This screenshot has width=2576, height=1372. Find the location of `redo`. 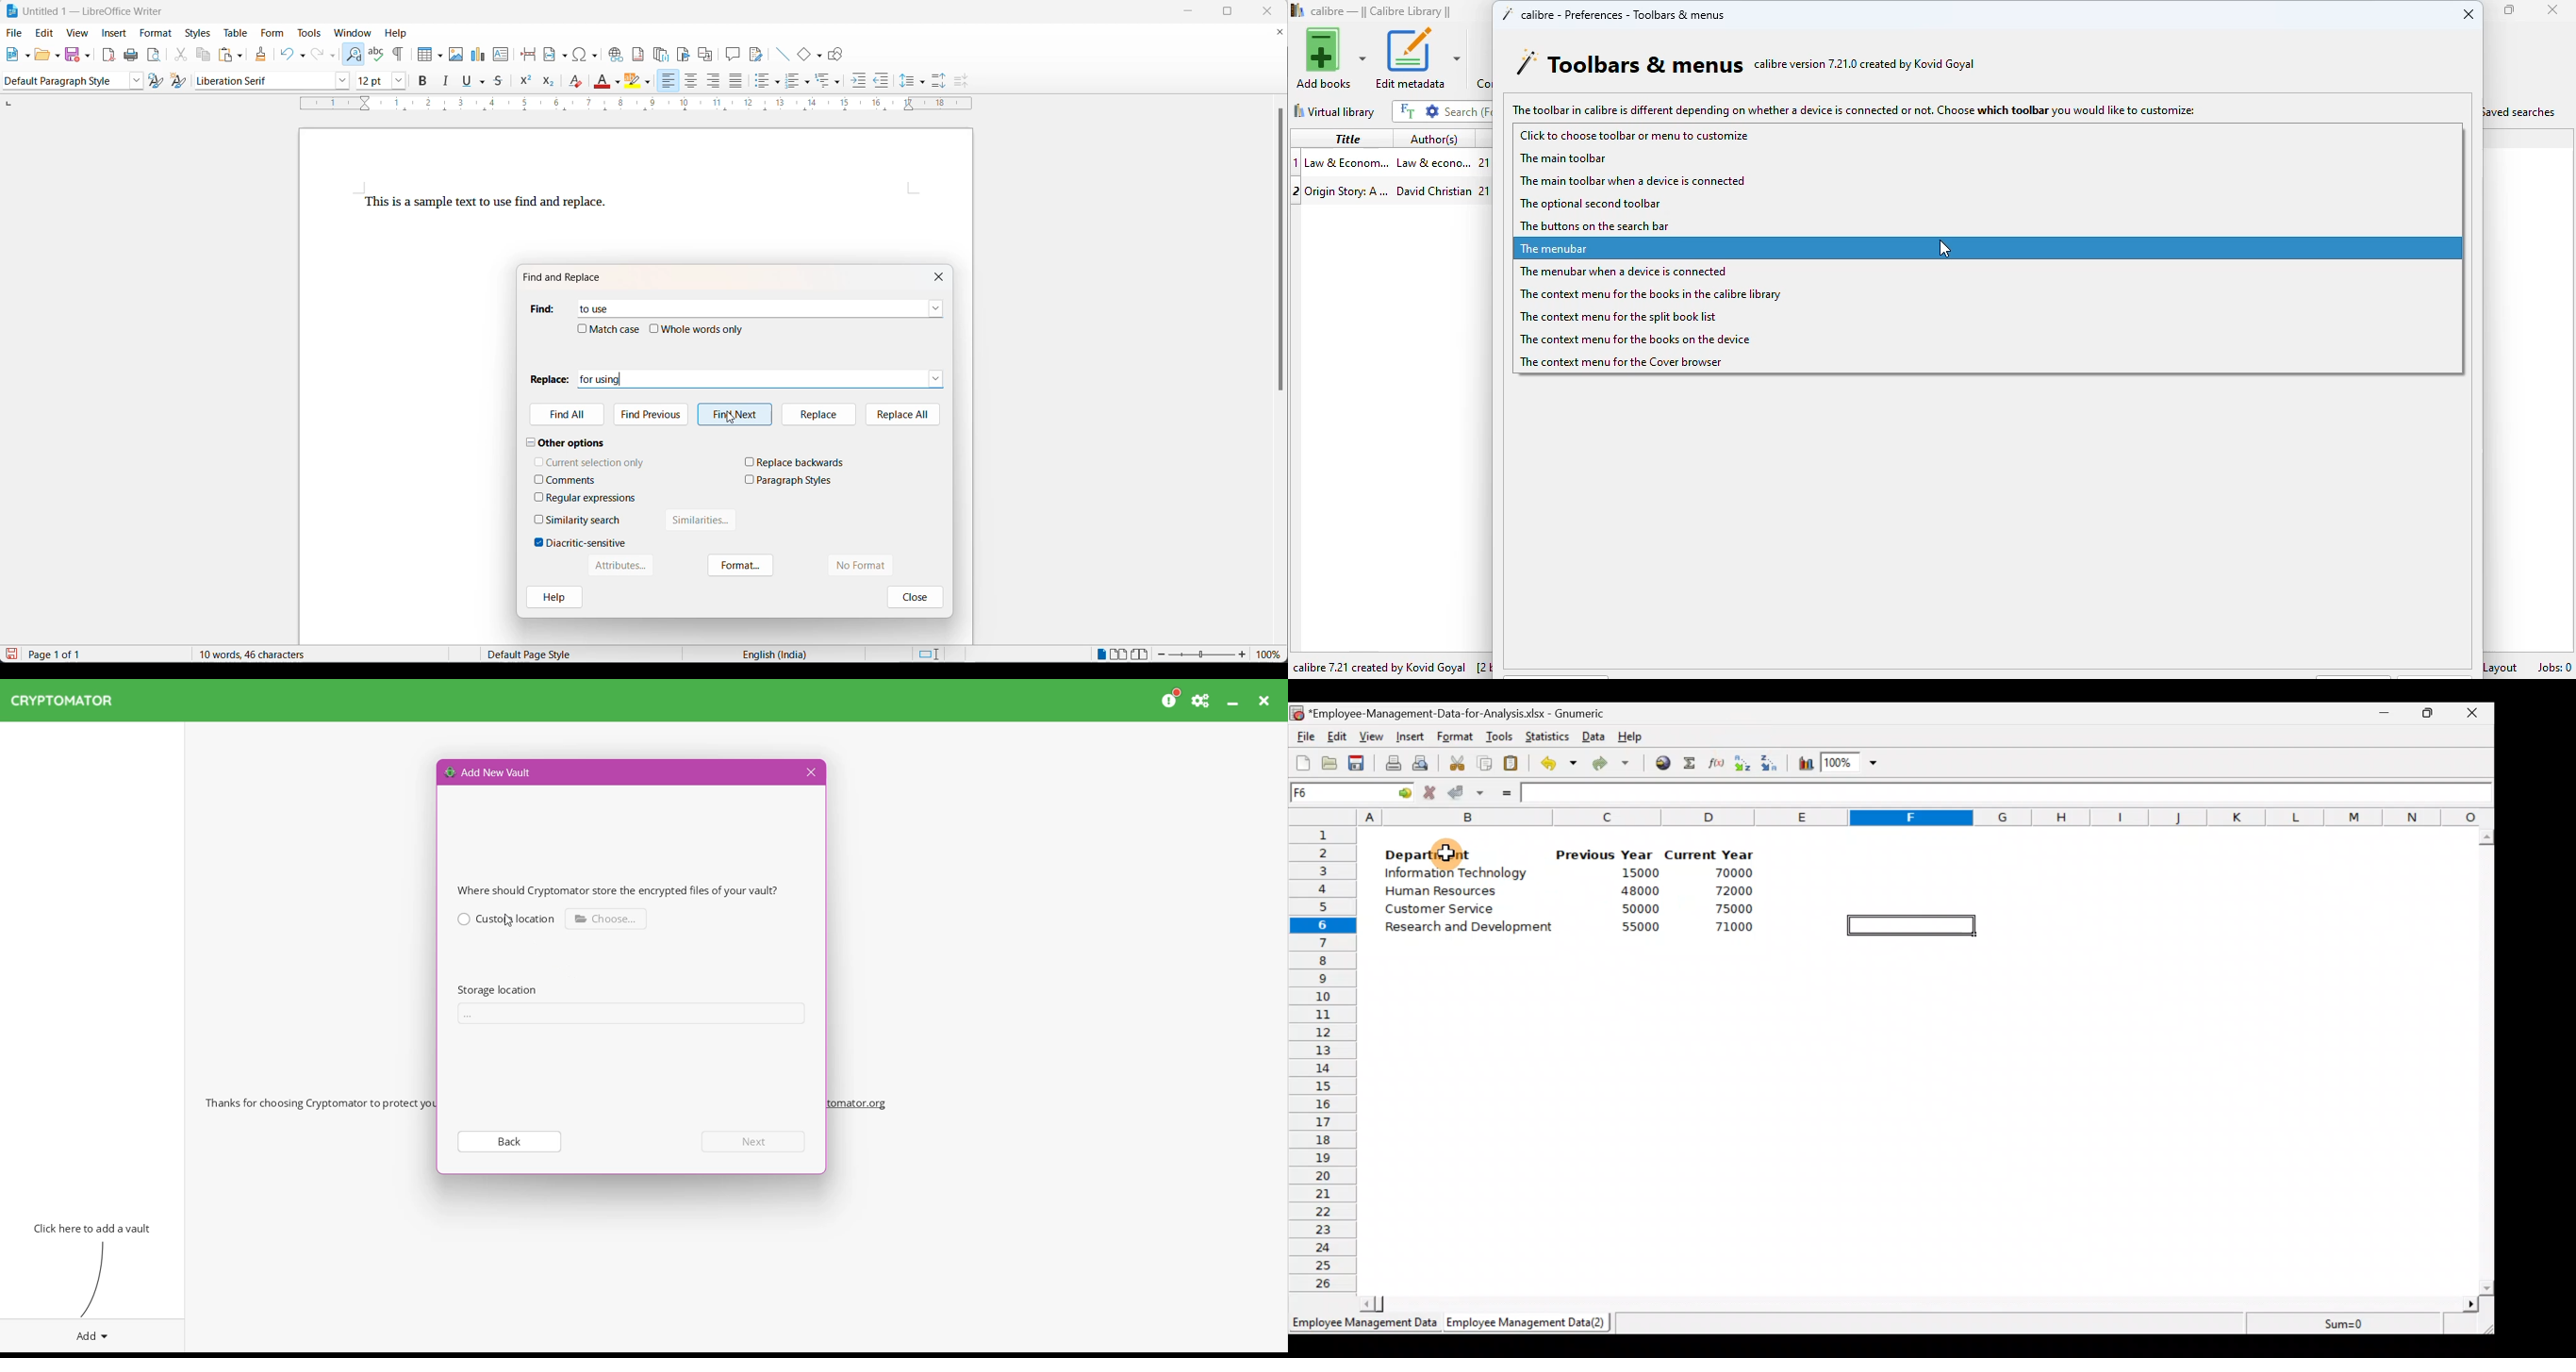

redo is located at coordinates (318, 54).